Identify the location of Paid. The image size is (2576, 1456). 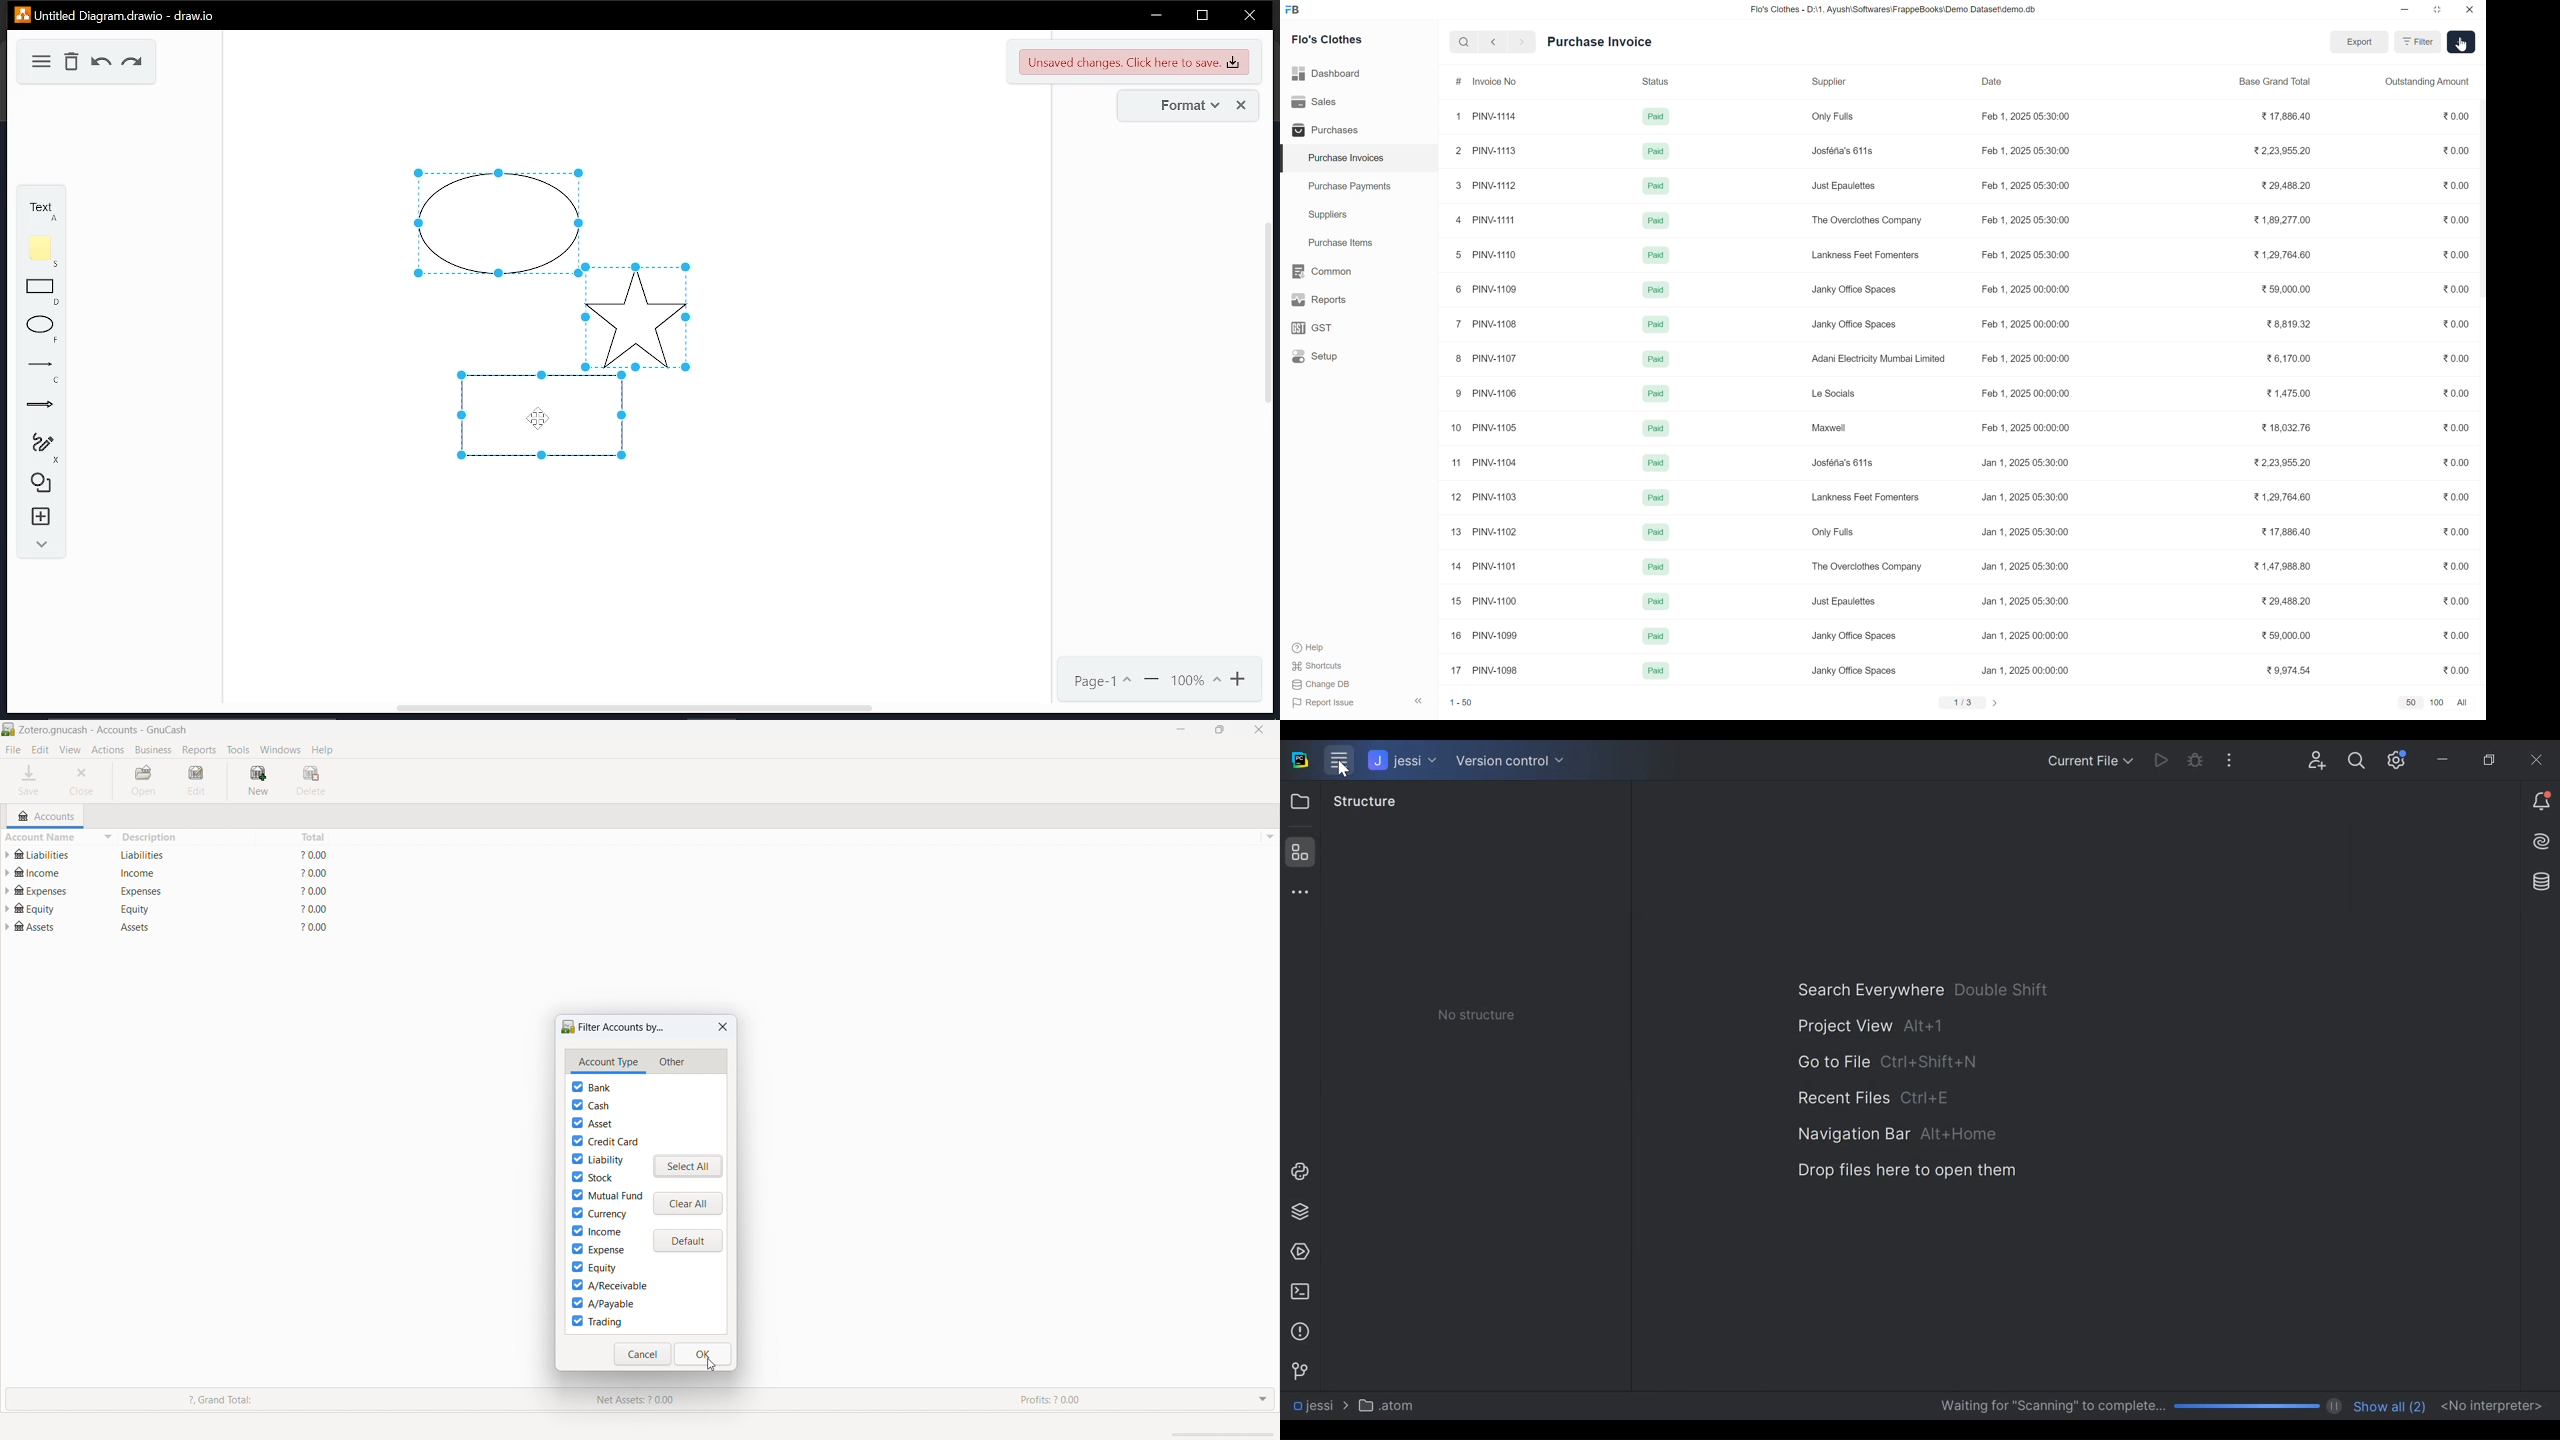
(1656, 289).